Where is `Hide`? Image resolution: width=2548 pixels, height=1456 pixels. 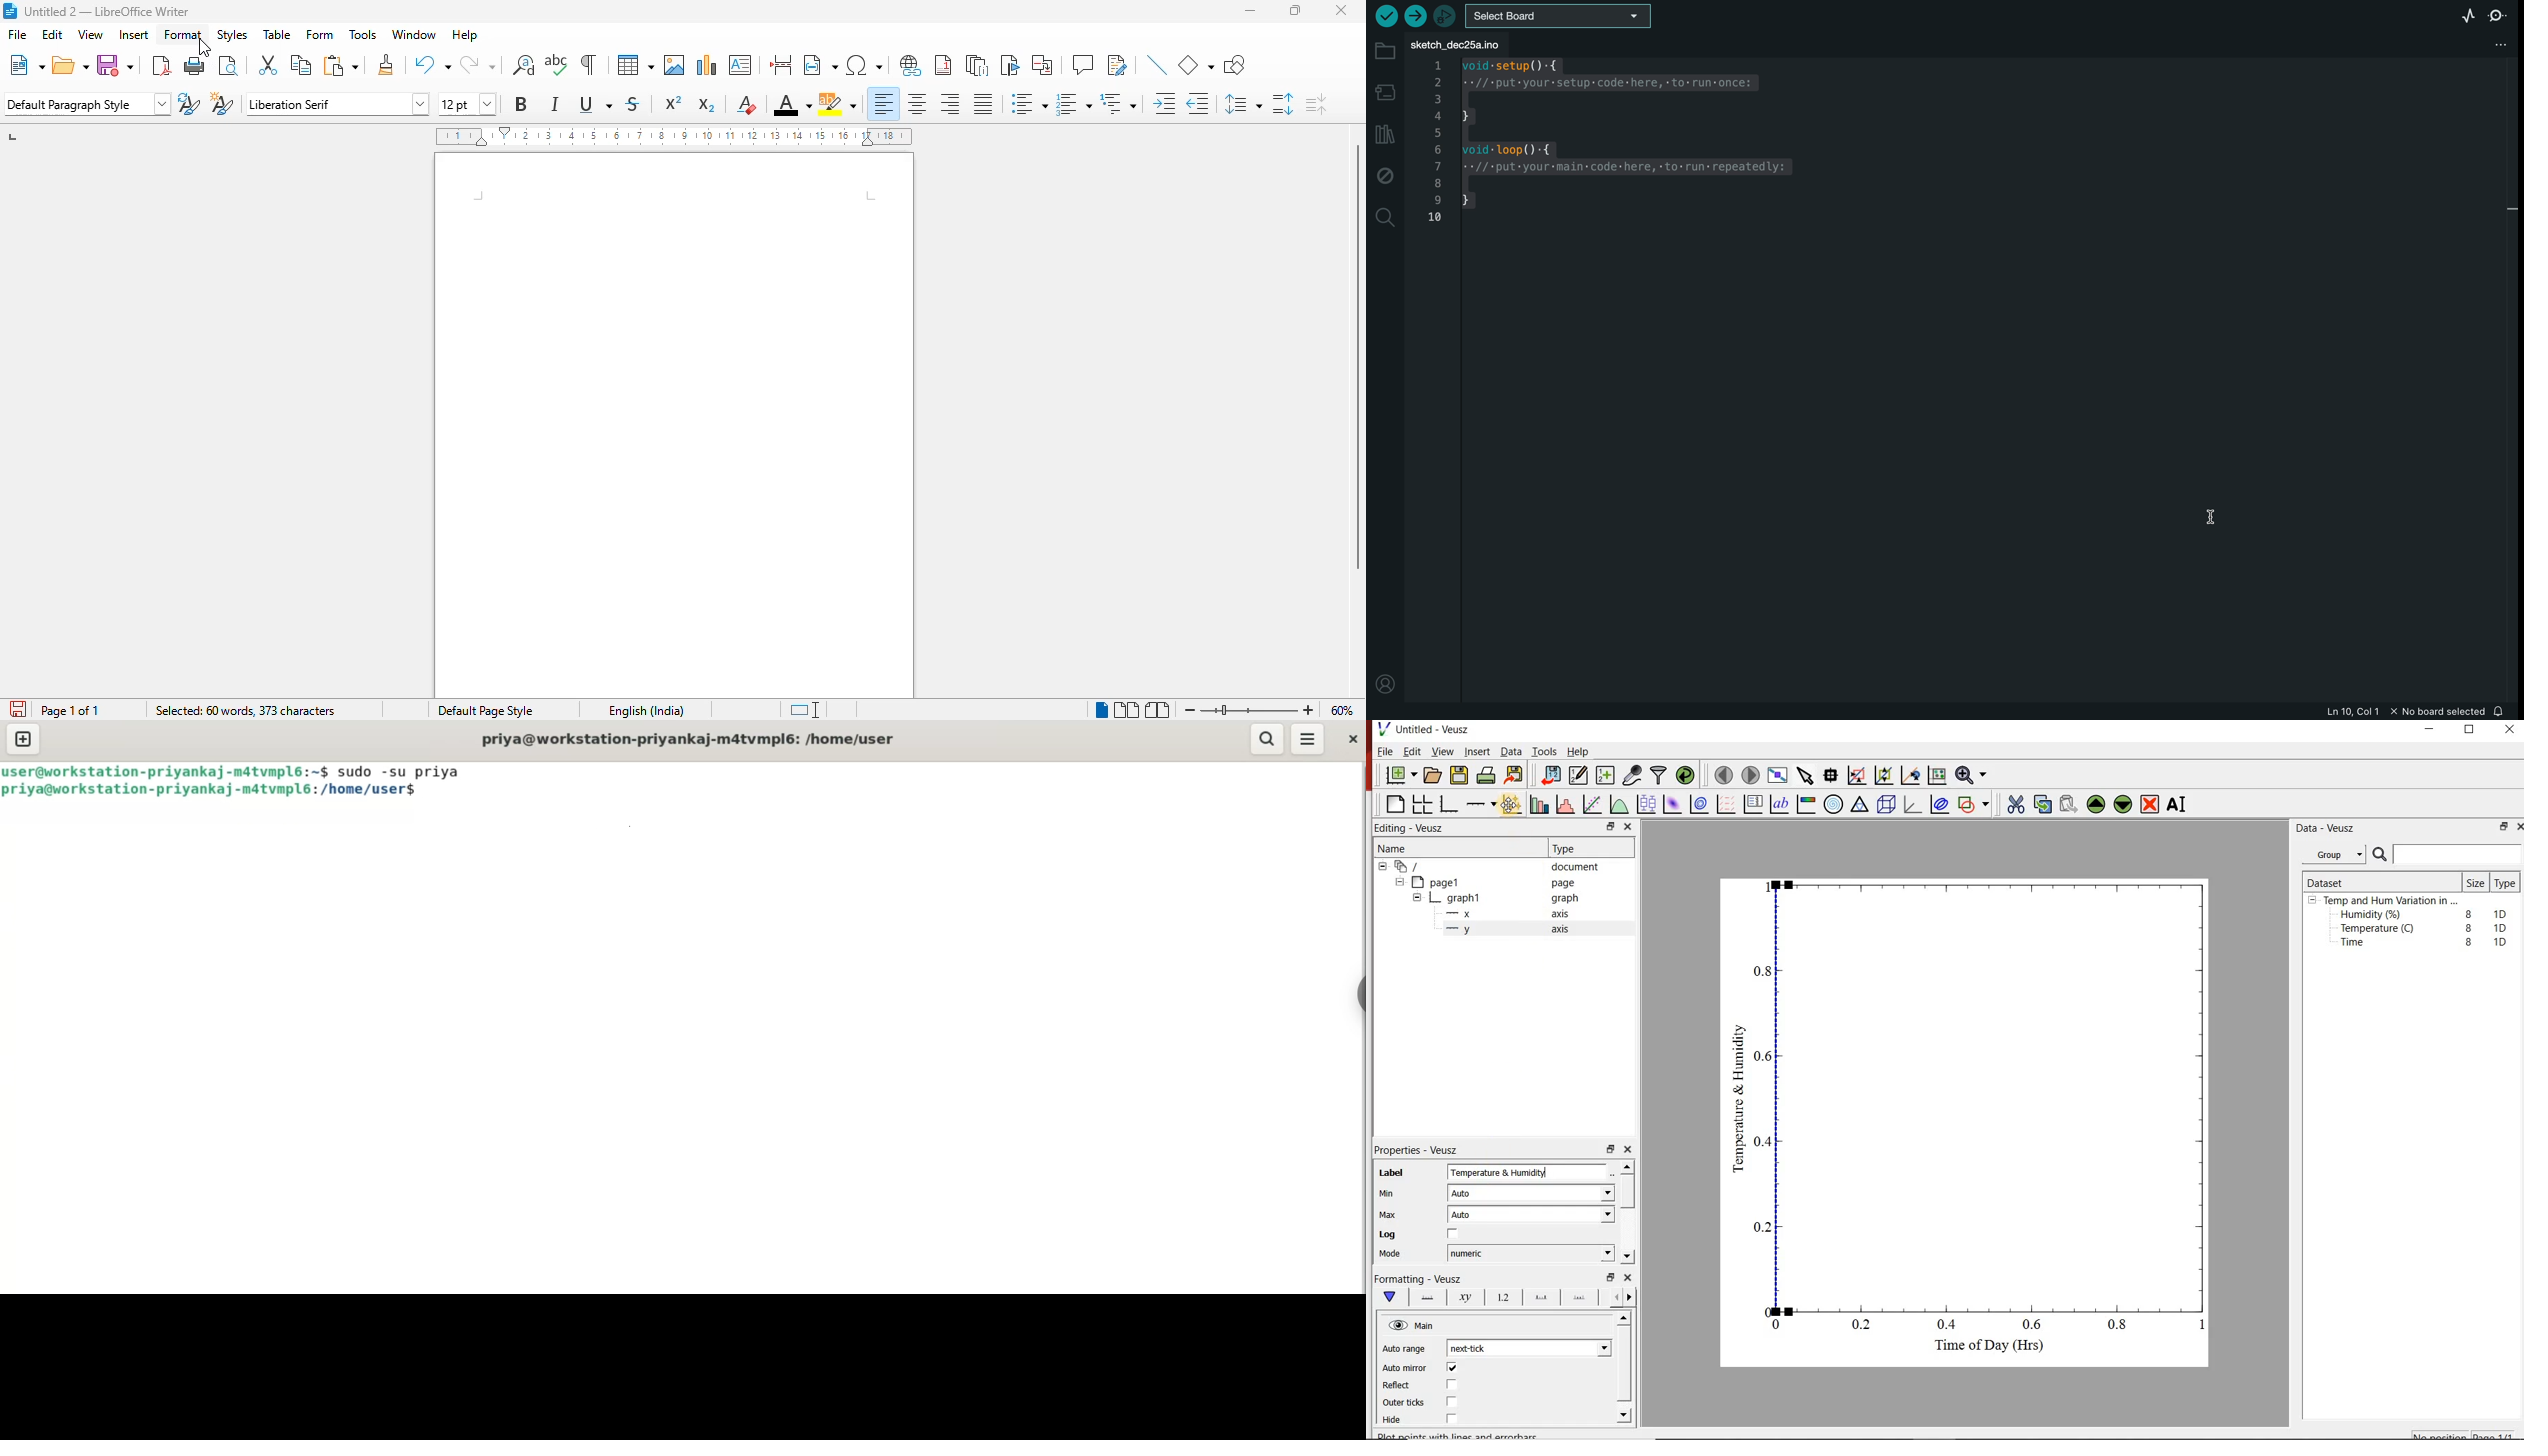 Hide is located at coordinates (1438, 1419).